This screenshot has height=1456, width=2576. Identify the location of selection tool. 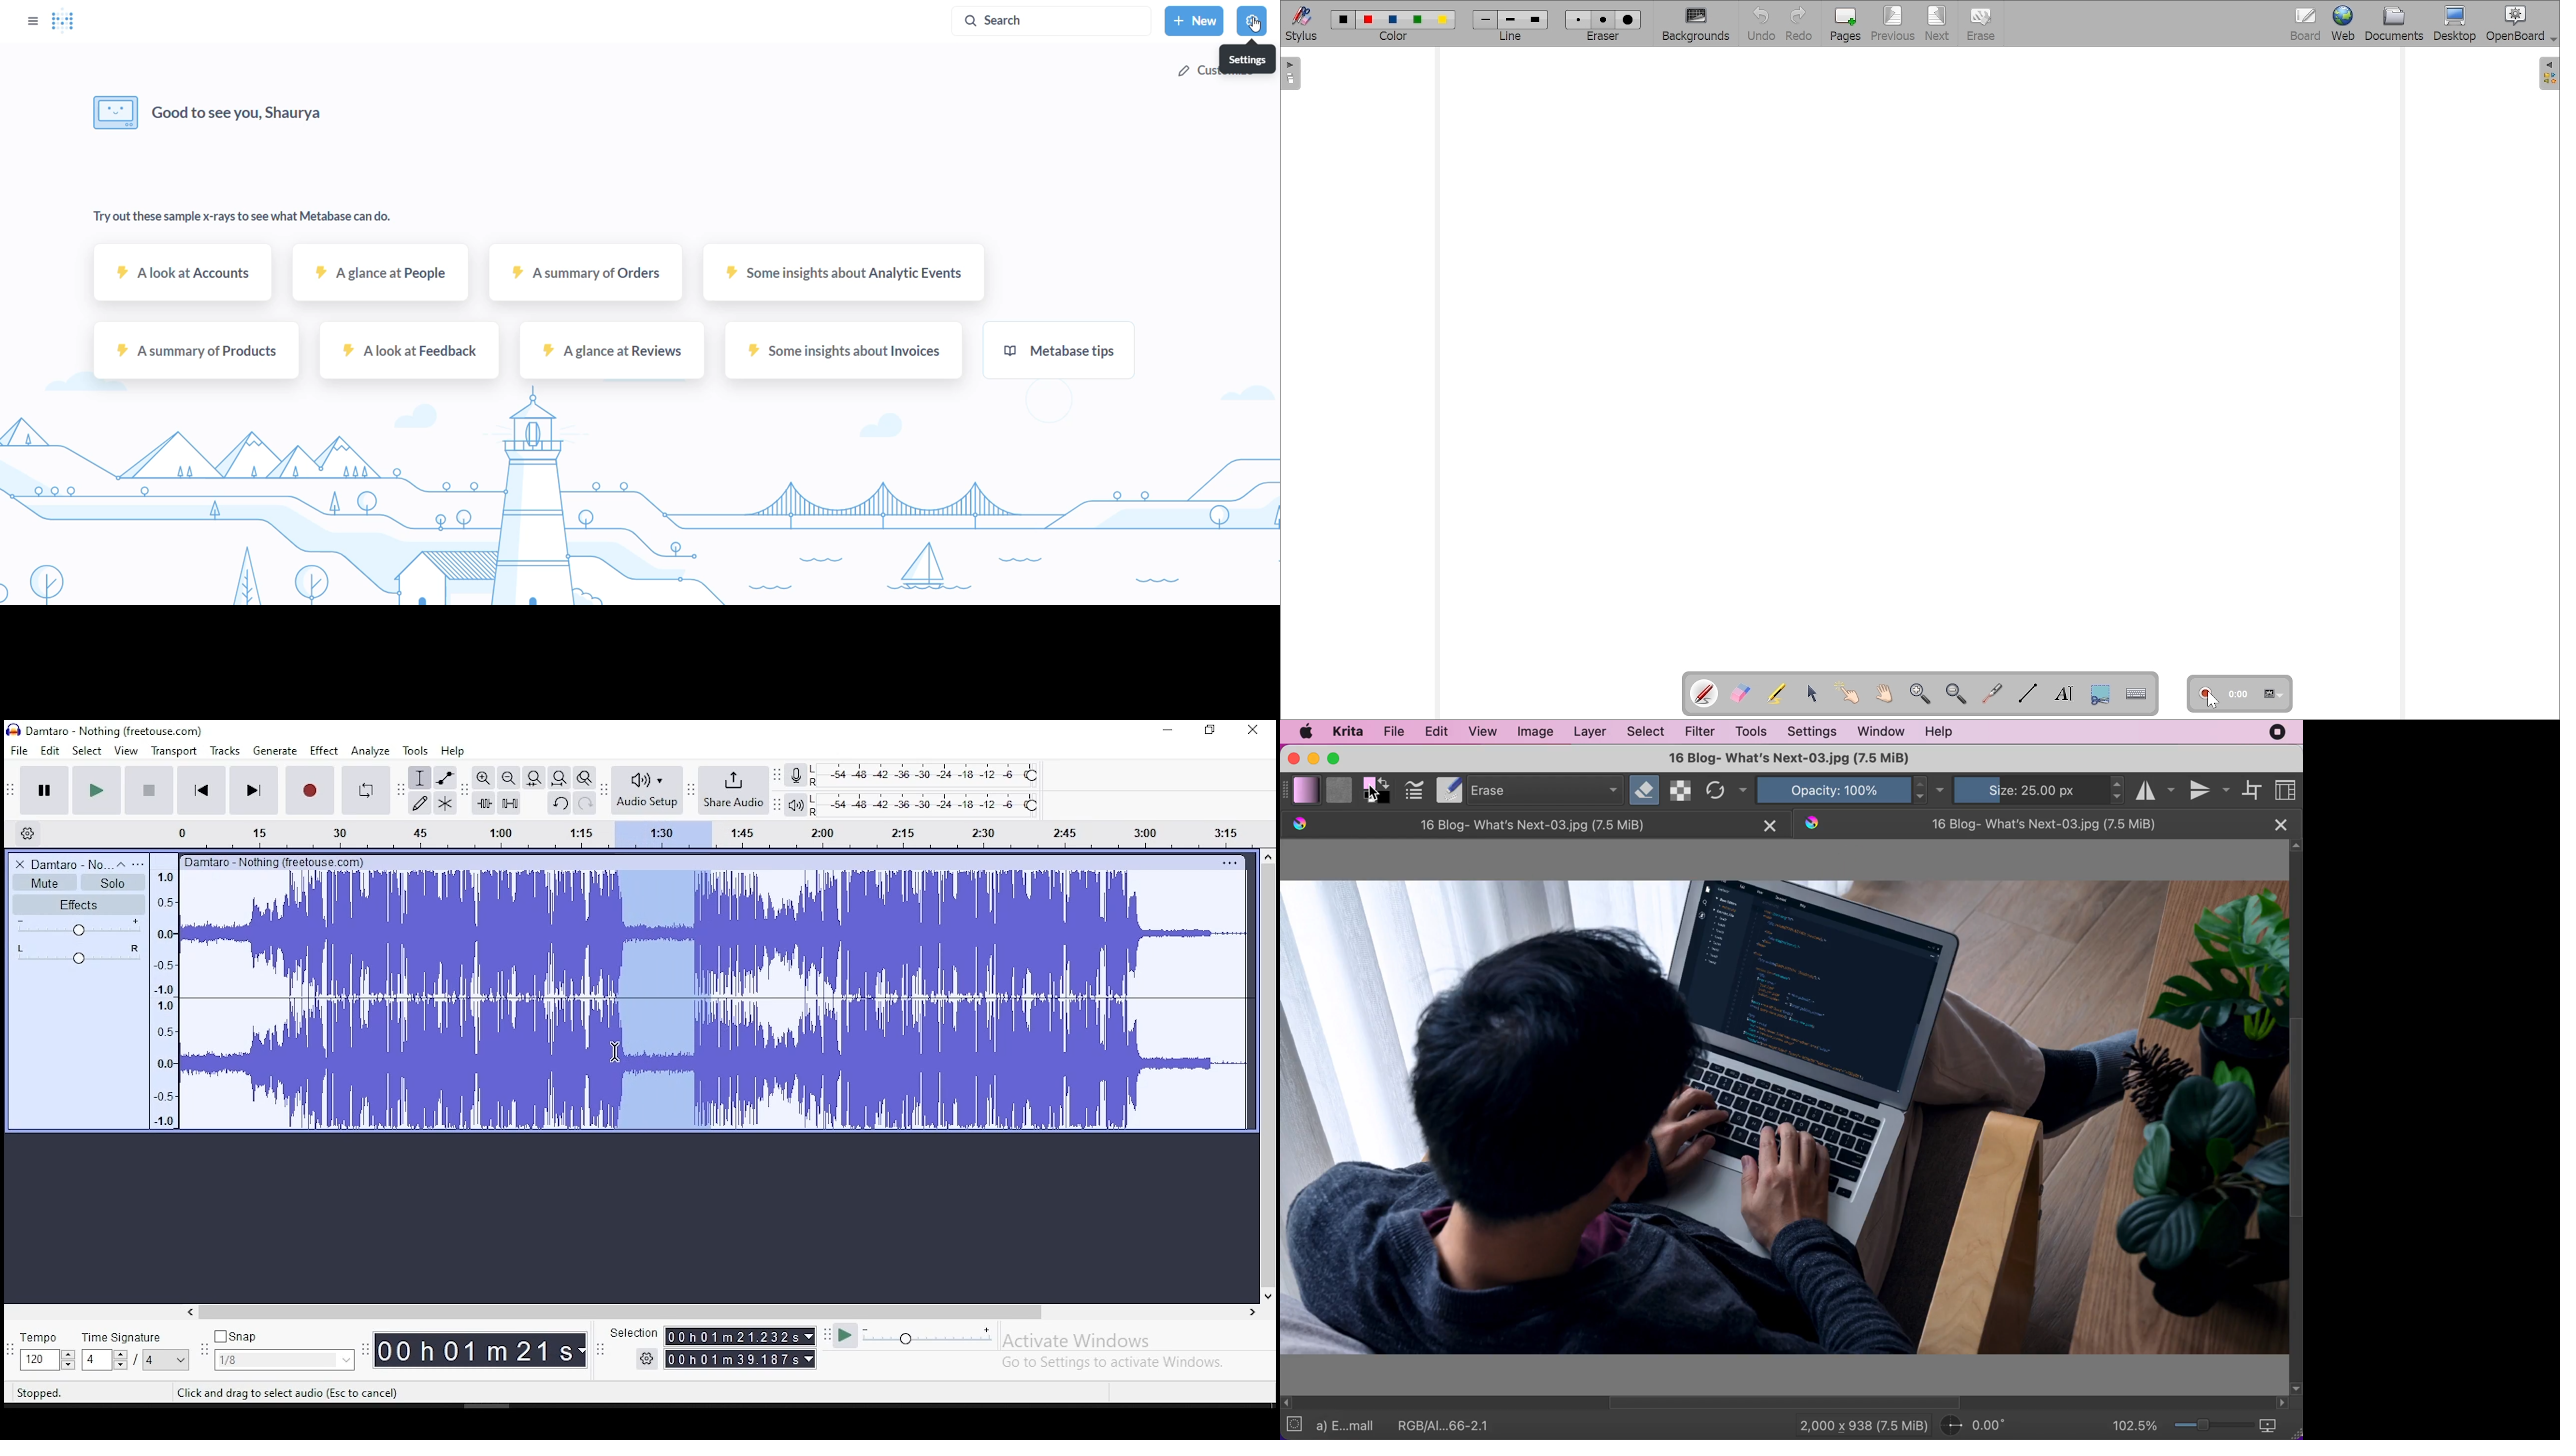
(421, 778).